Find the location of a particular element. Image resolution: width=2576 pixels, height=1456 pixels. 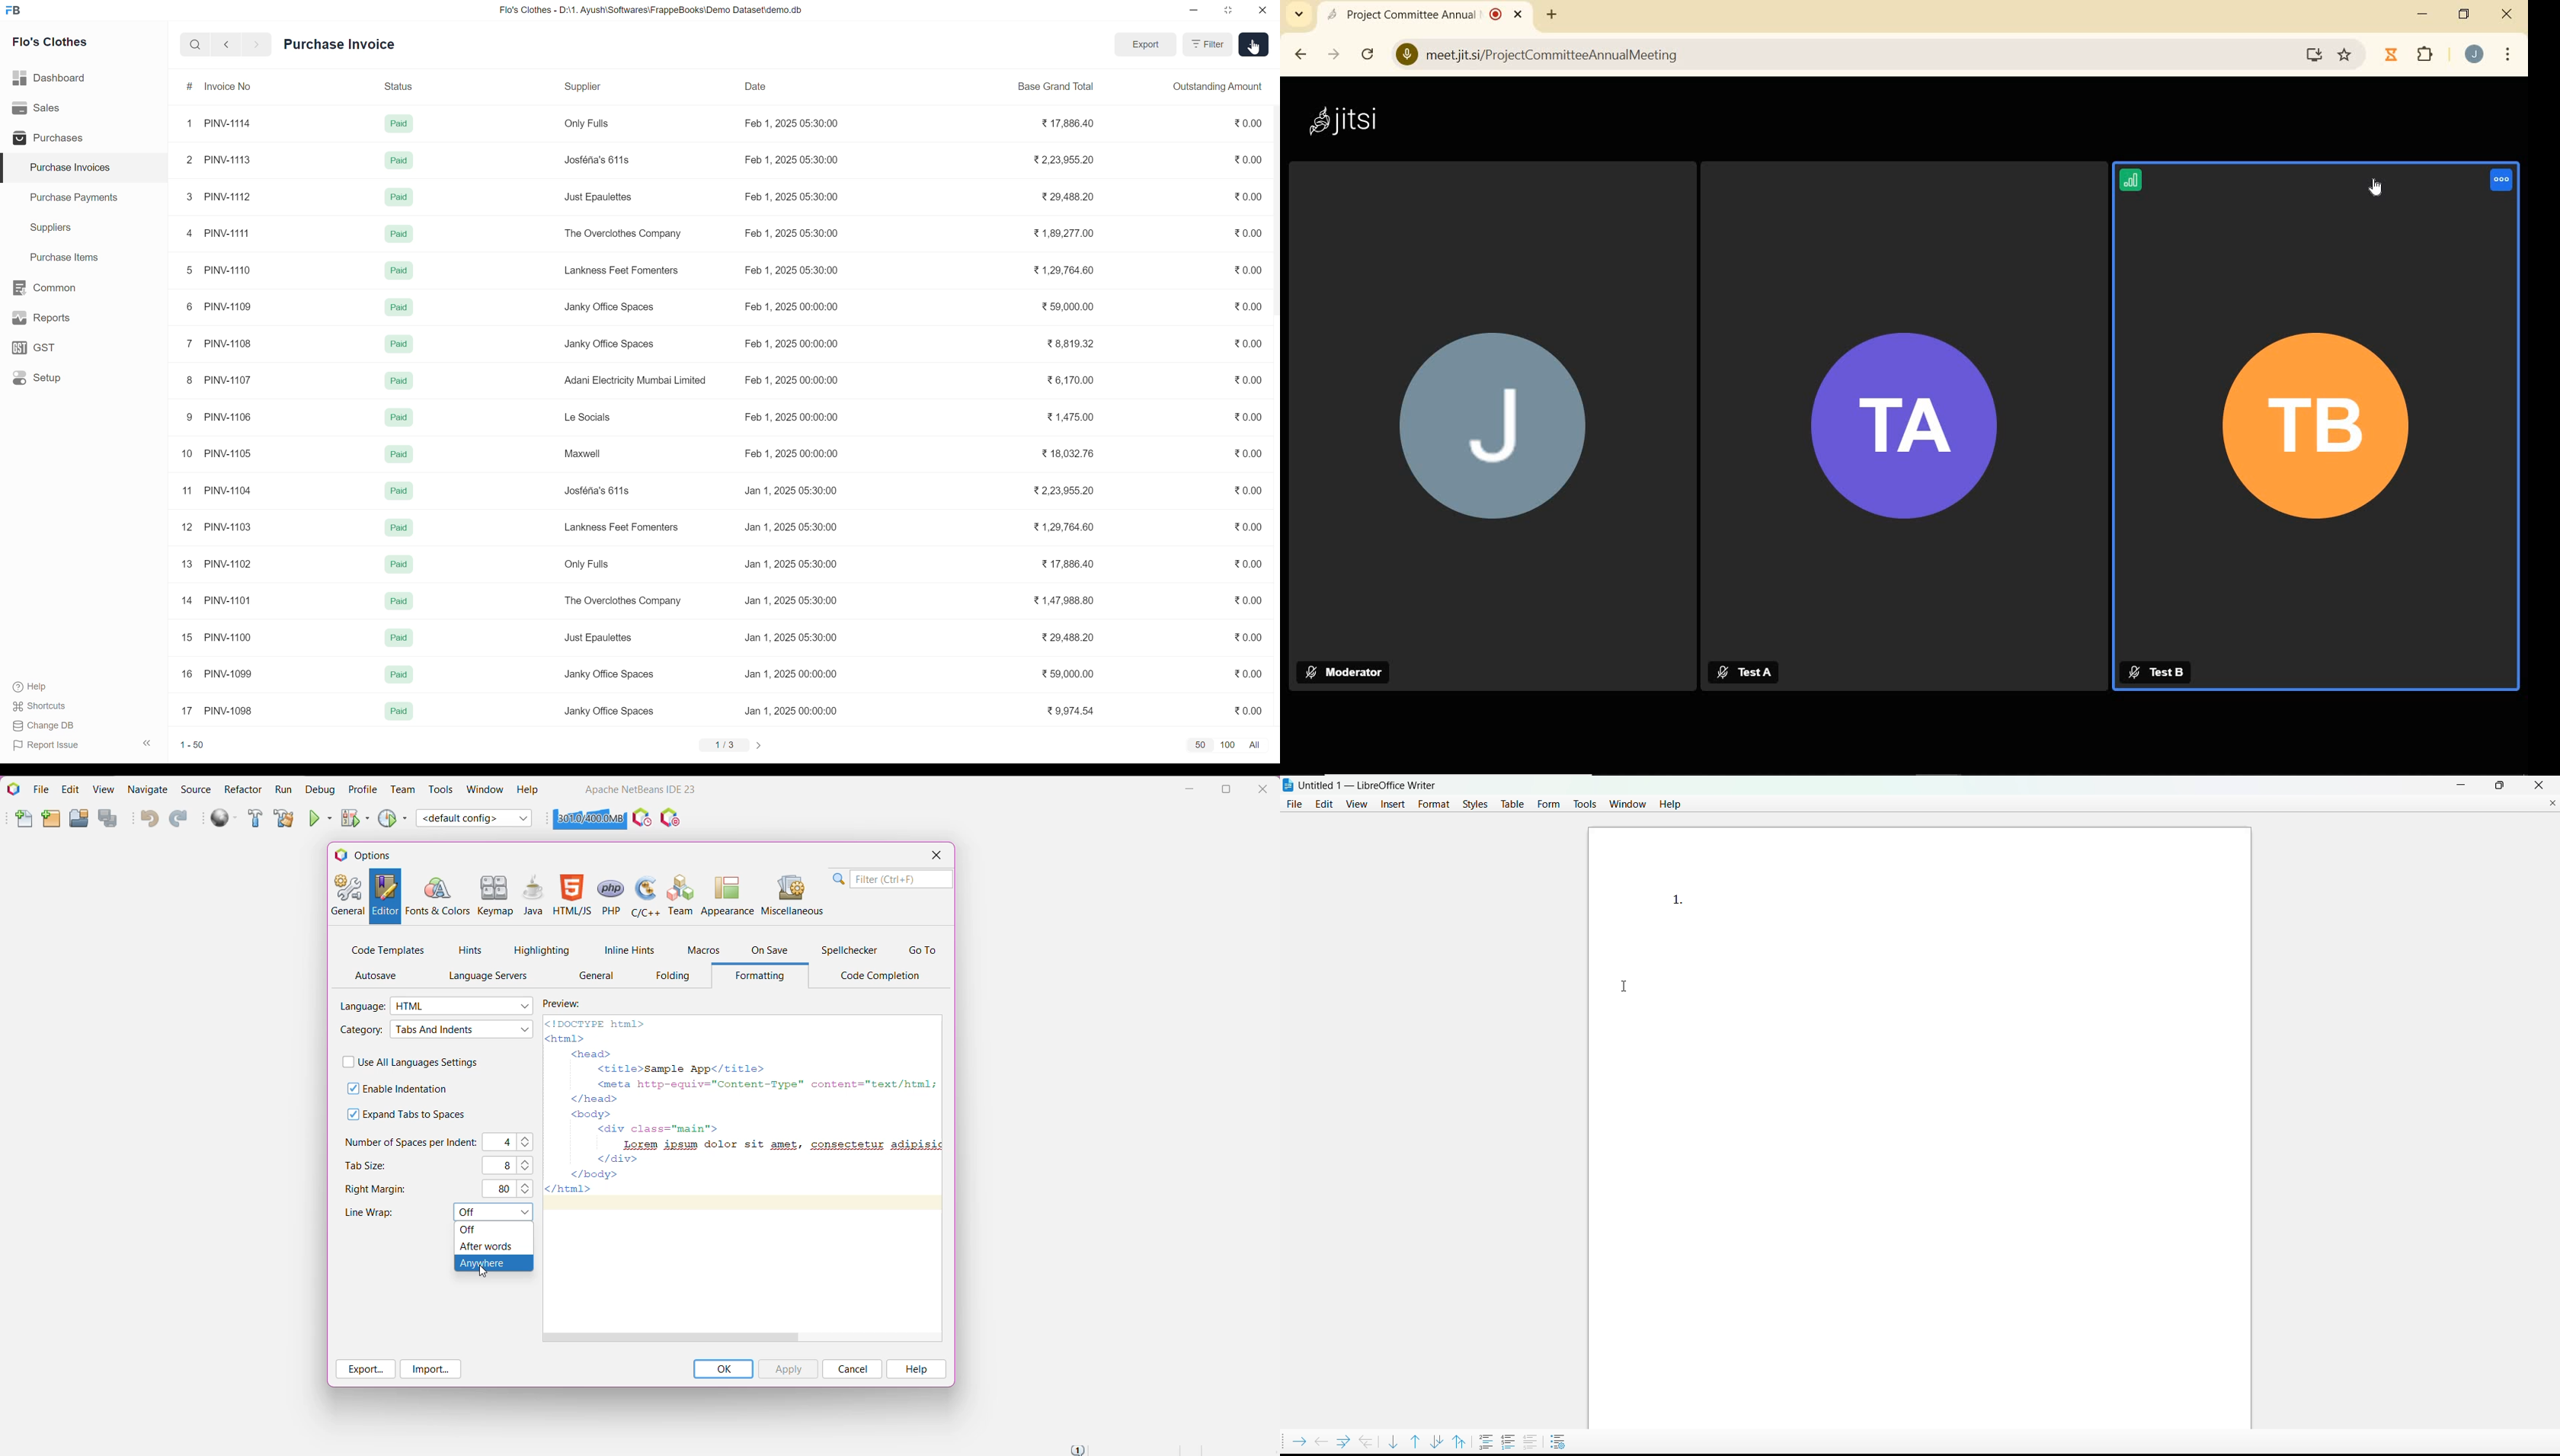

Minimize is located at coordinates (1194, 10).